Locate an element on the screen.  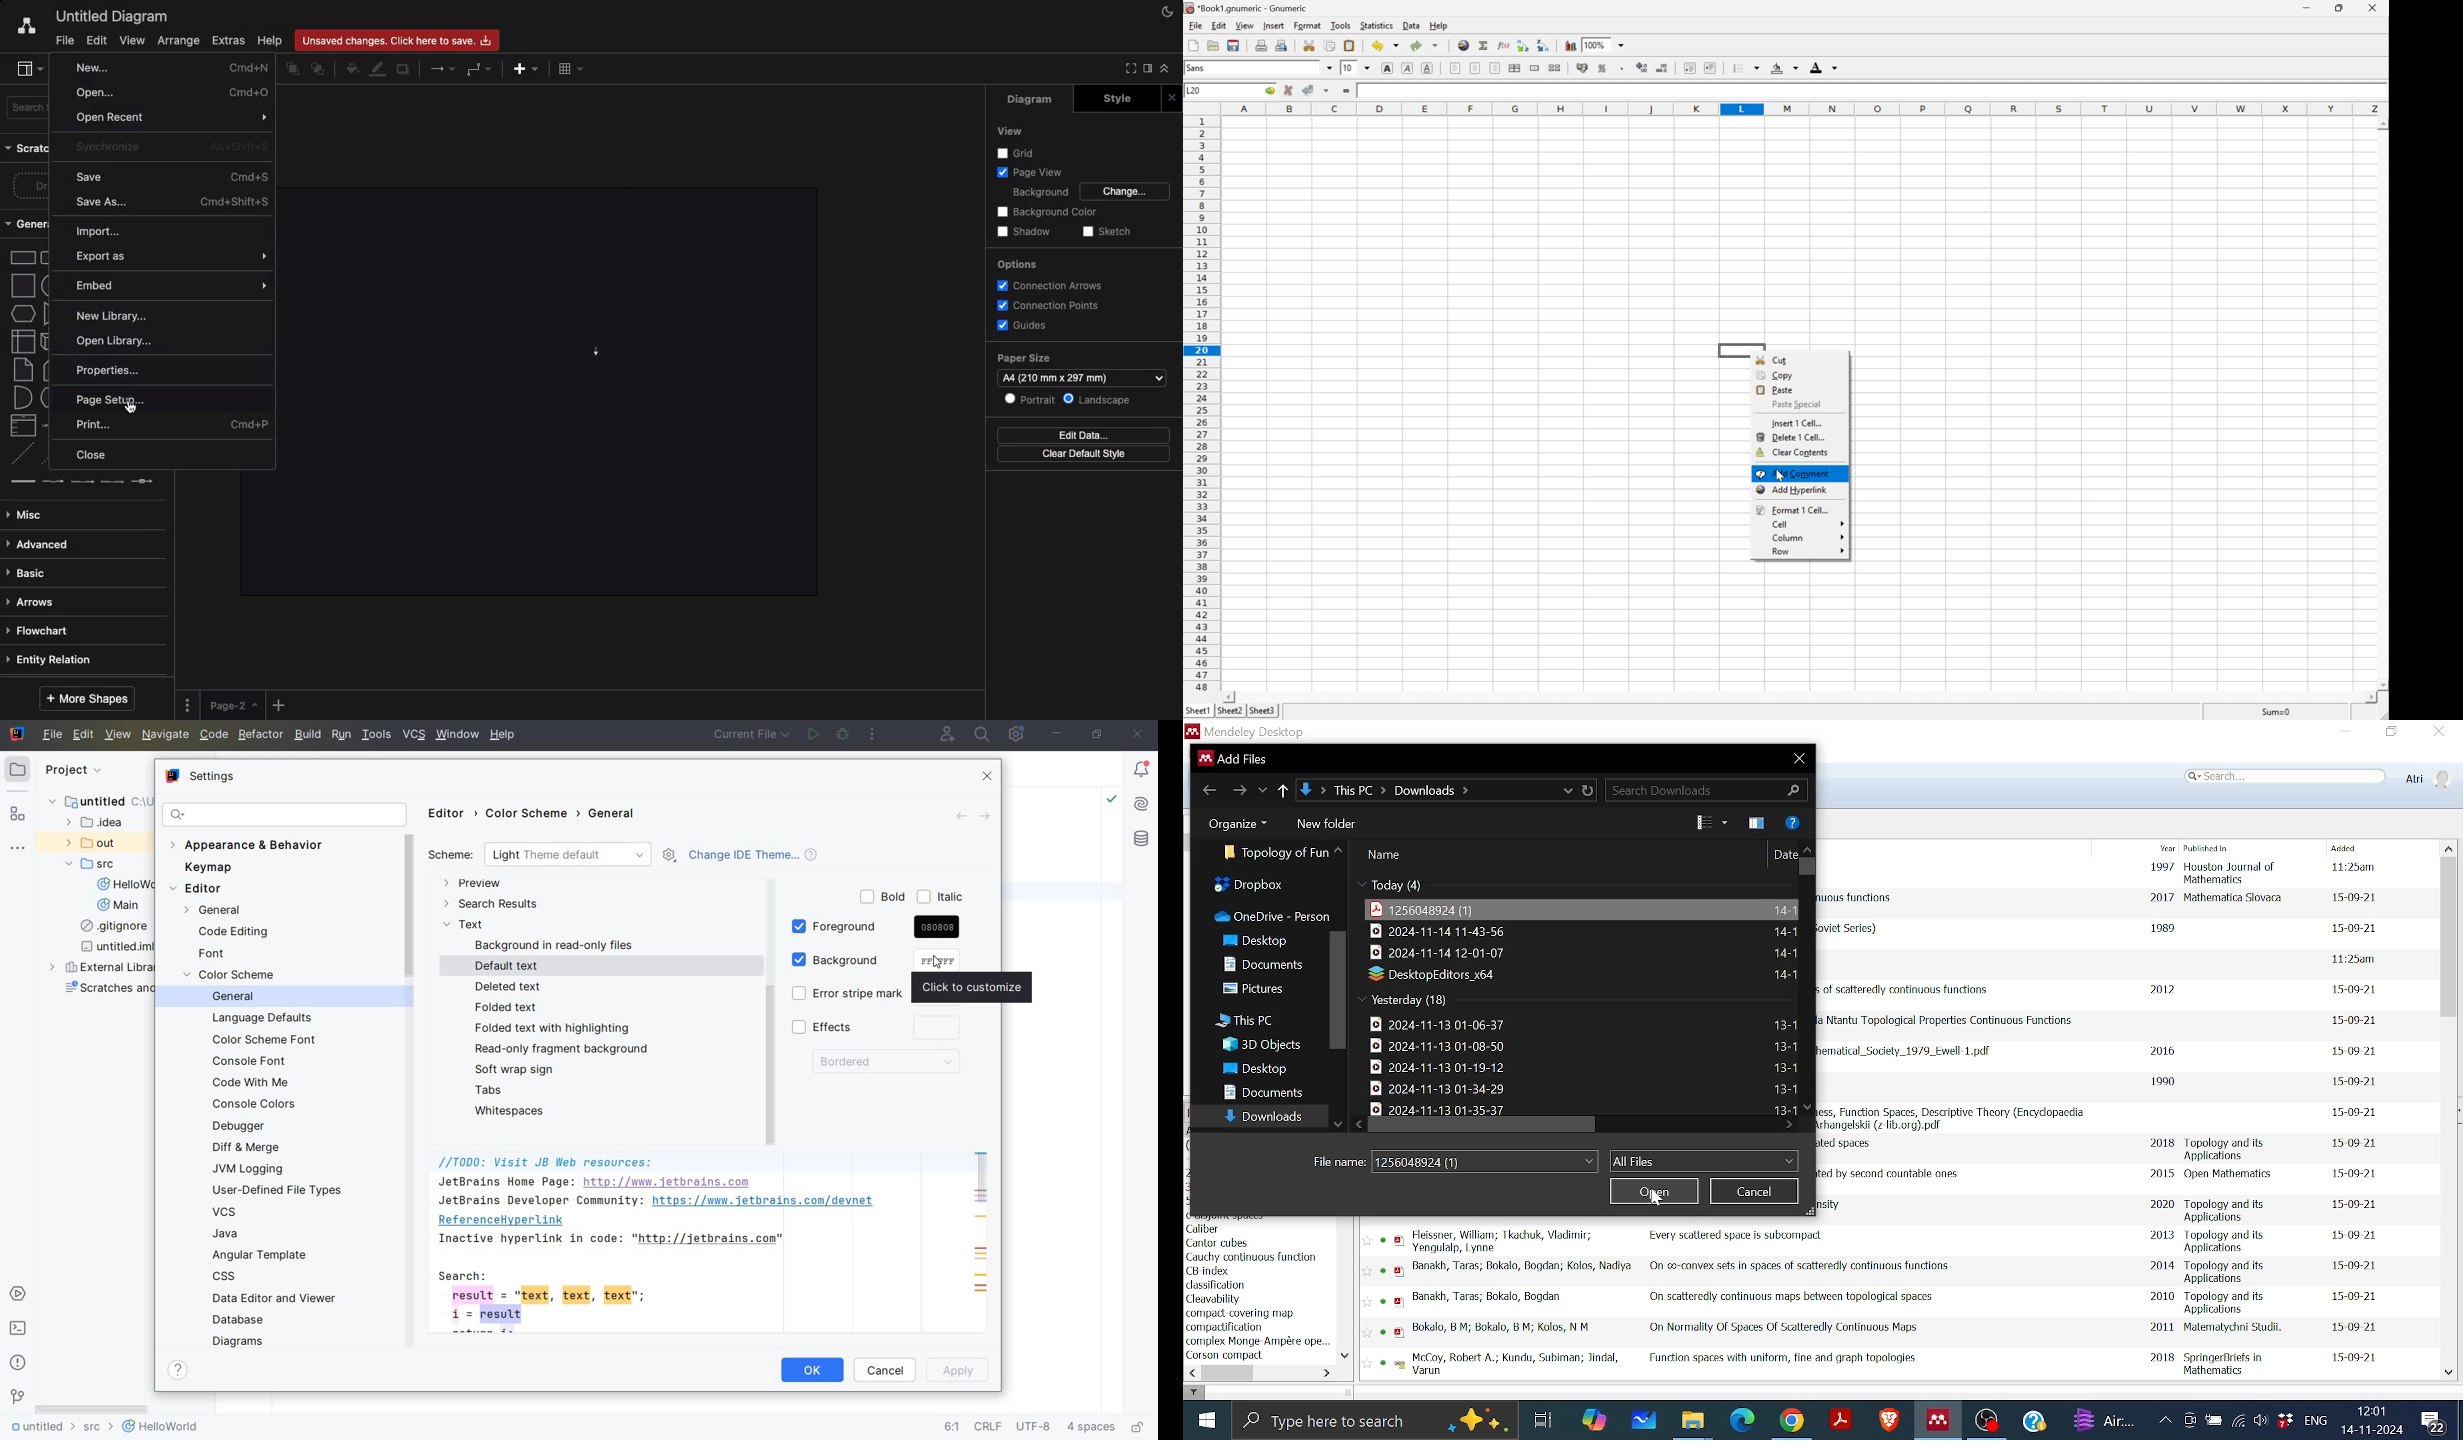
Title is located at coordinates (1800, 1264).